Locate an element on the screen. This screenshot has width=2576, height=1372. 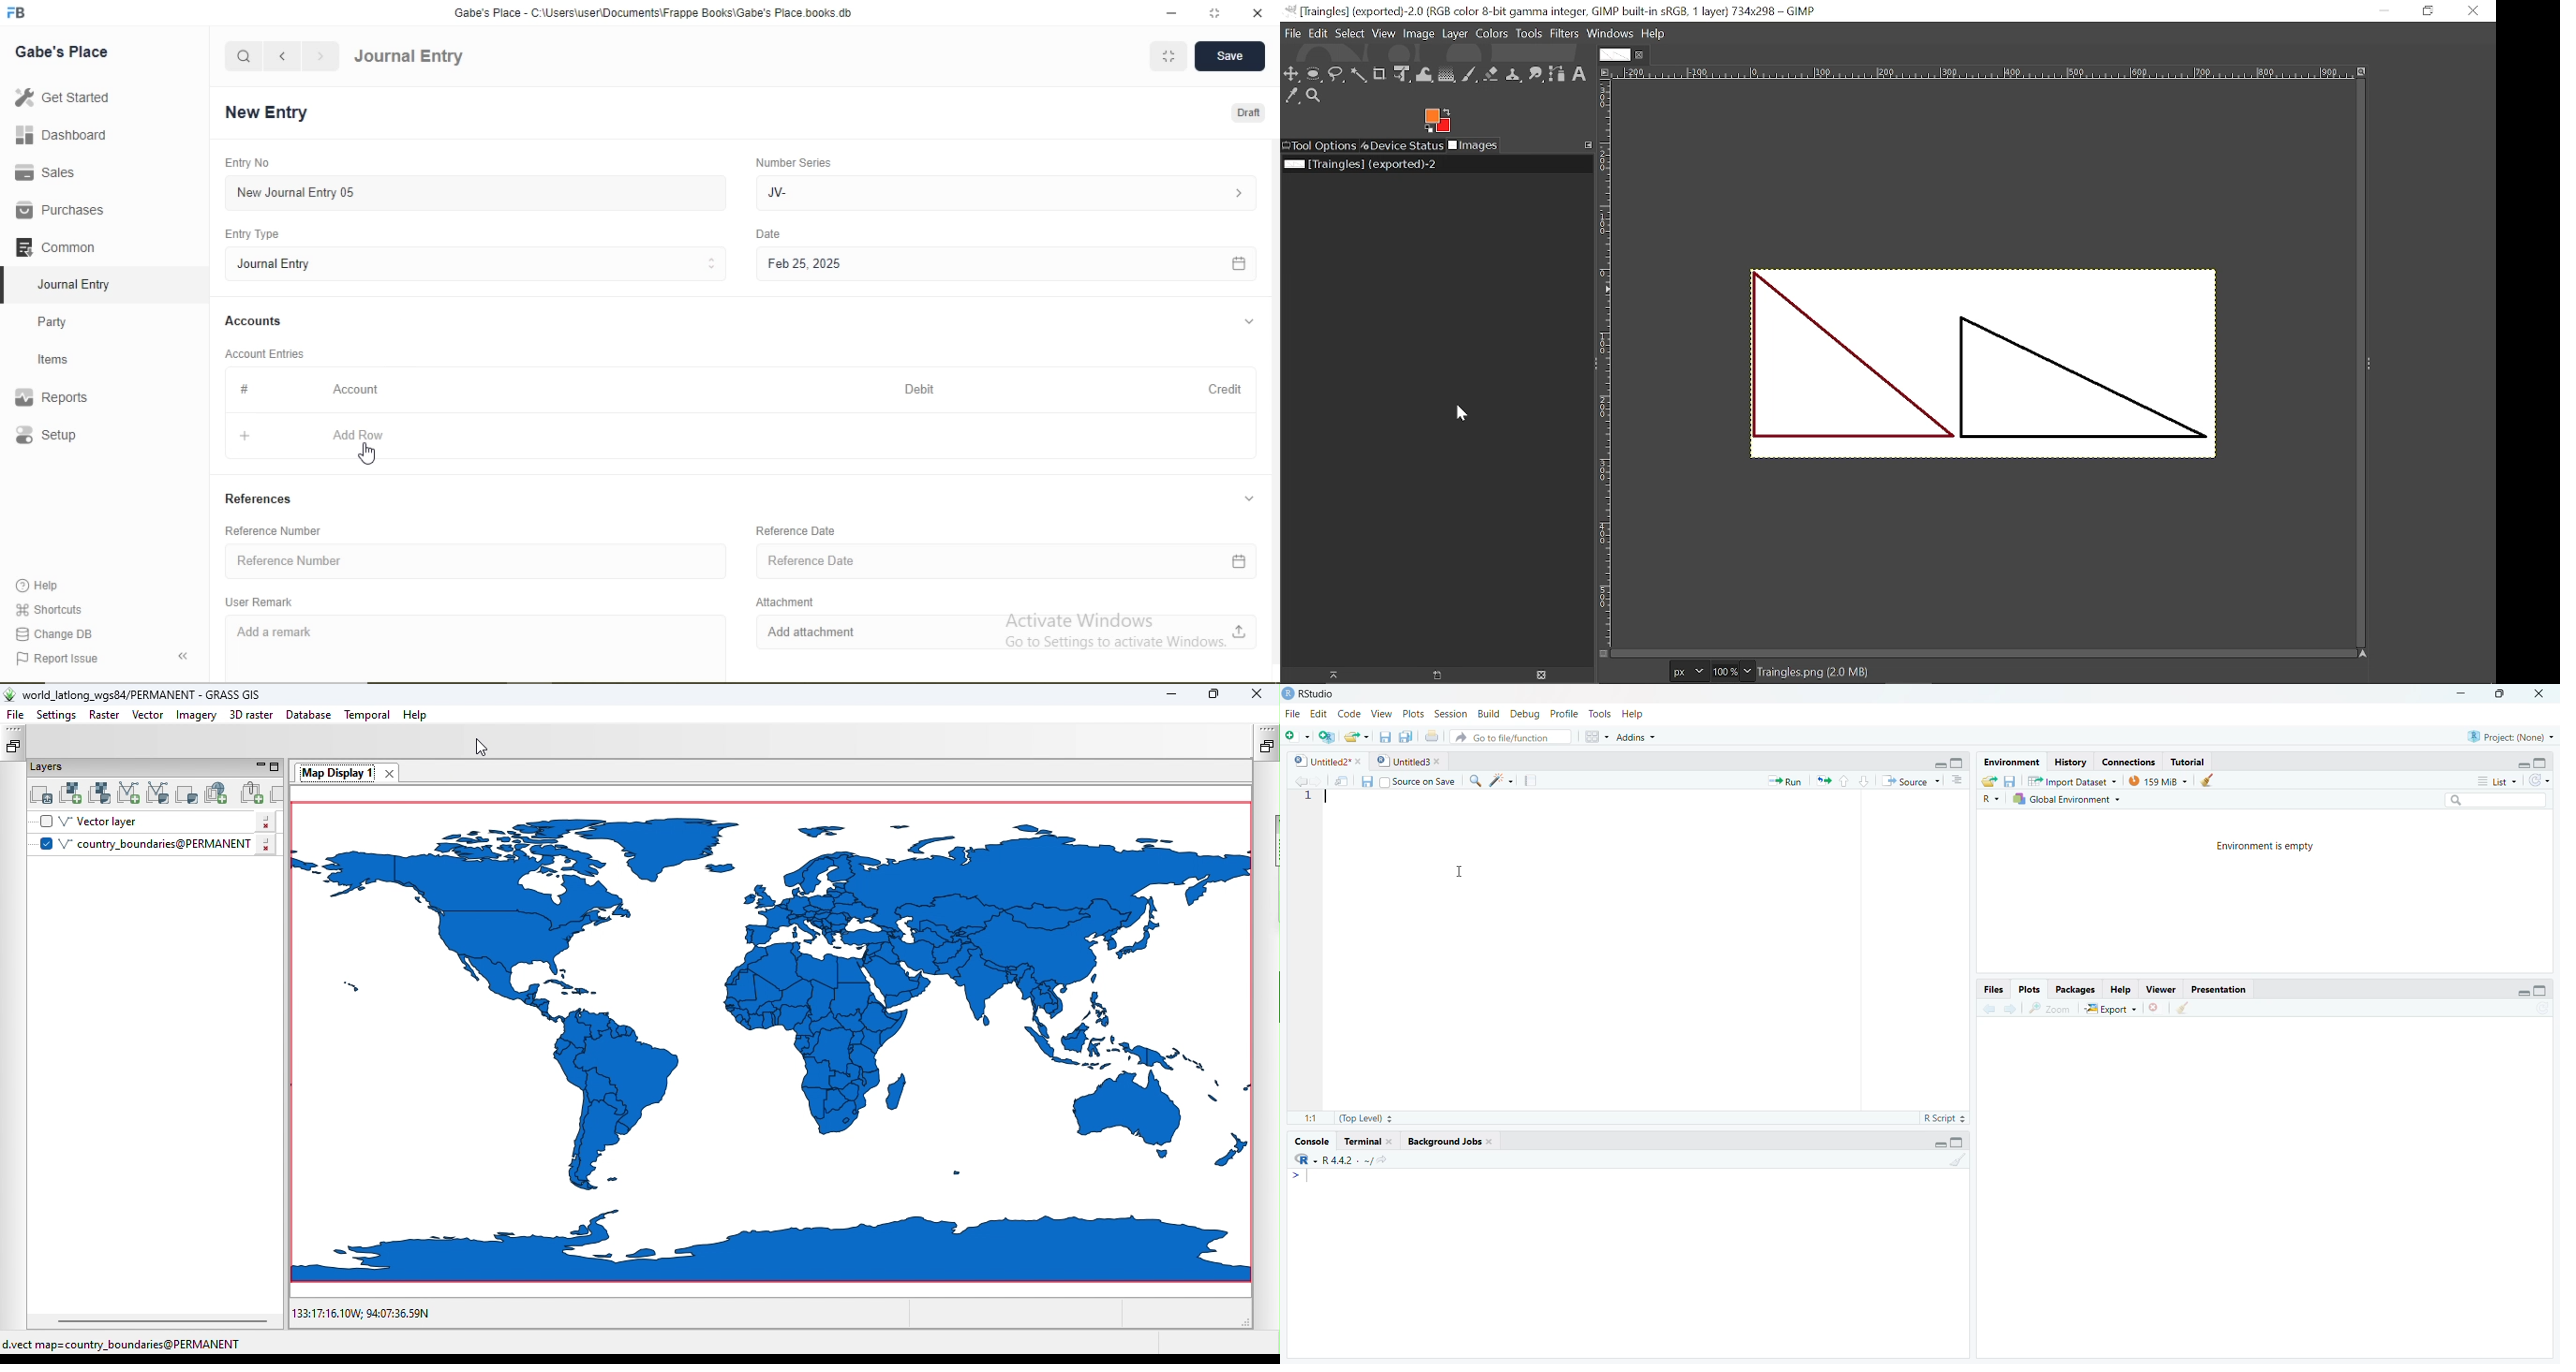
Debug is located at coordinates (1524, 715).